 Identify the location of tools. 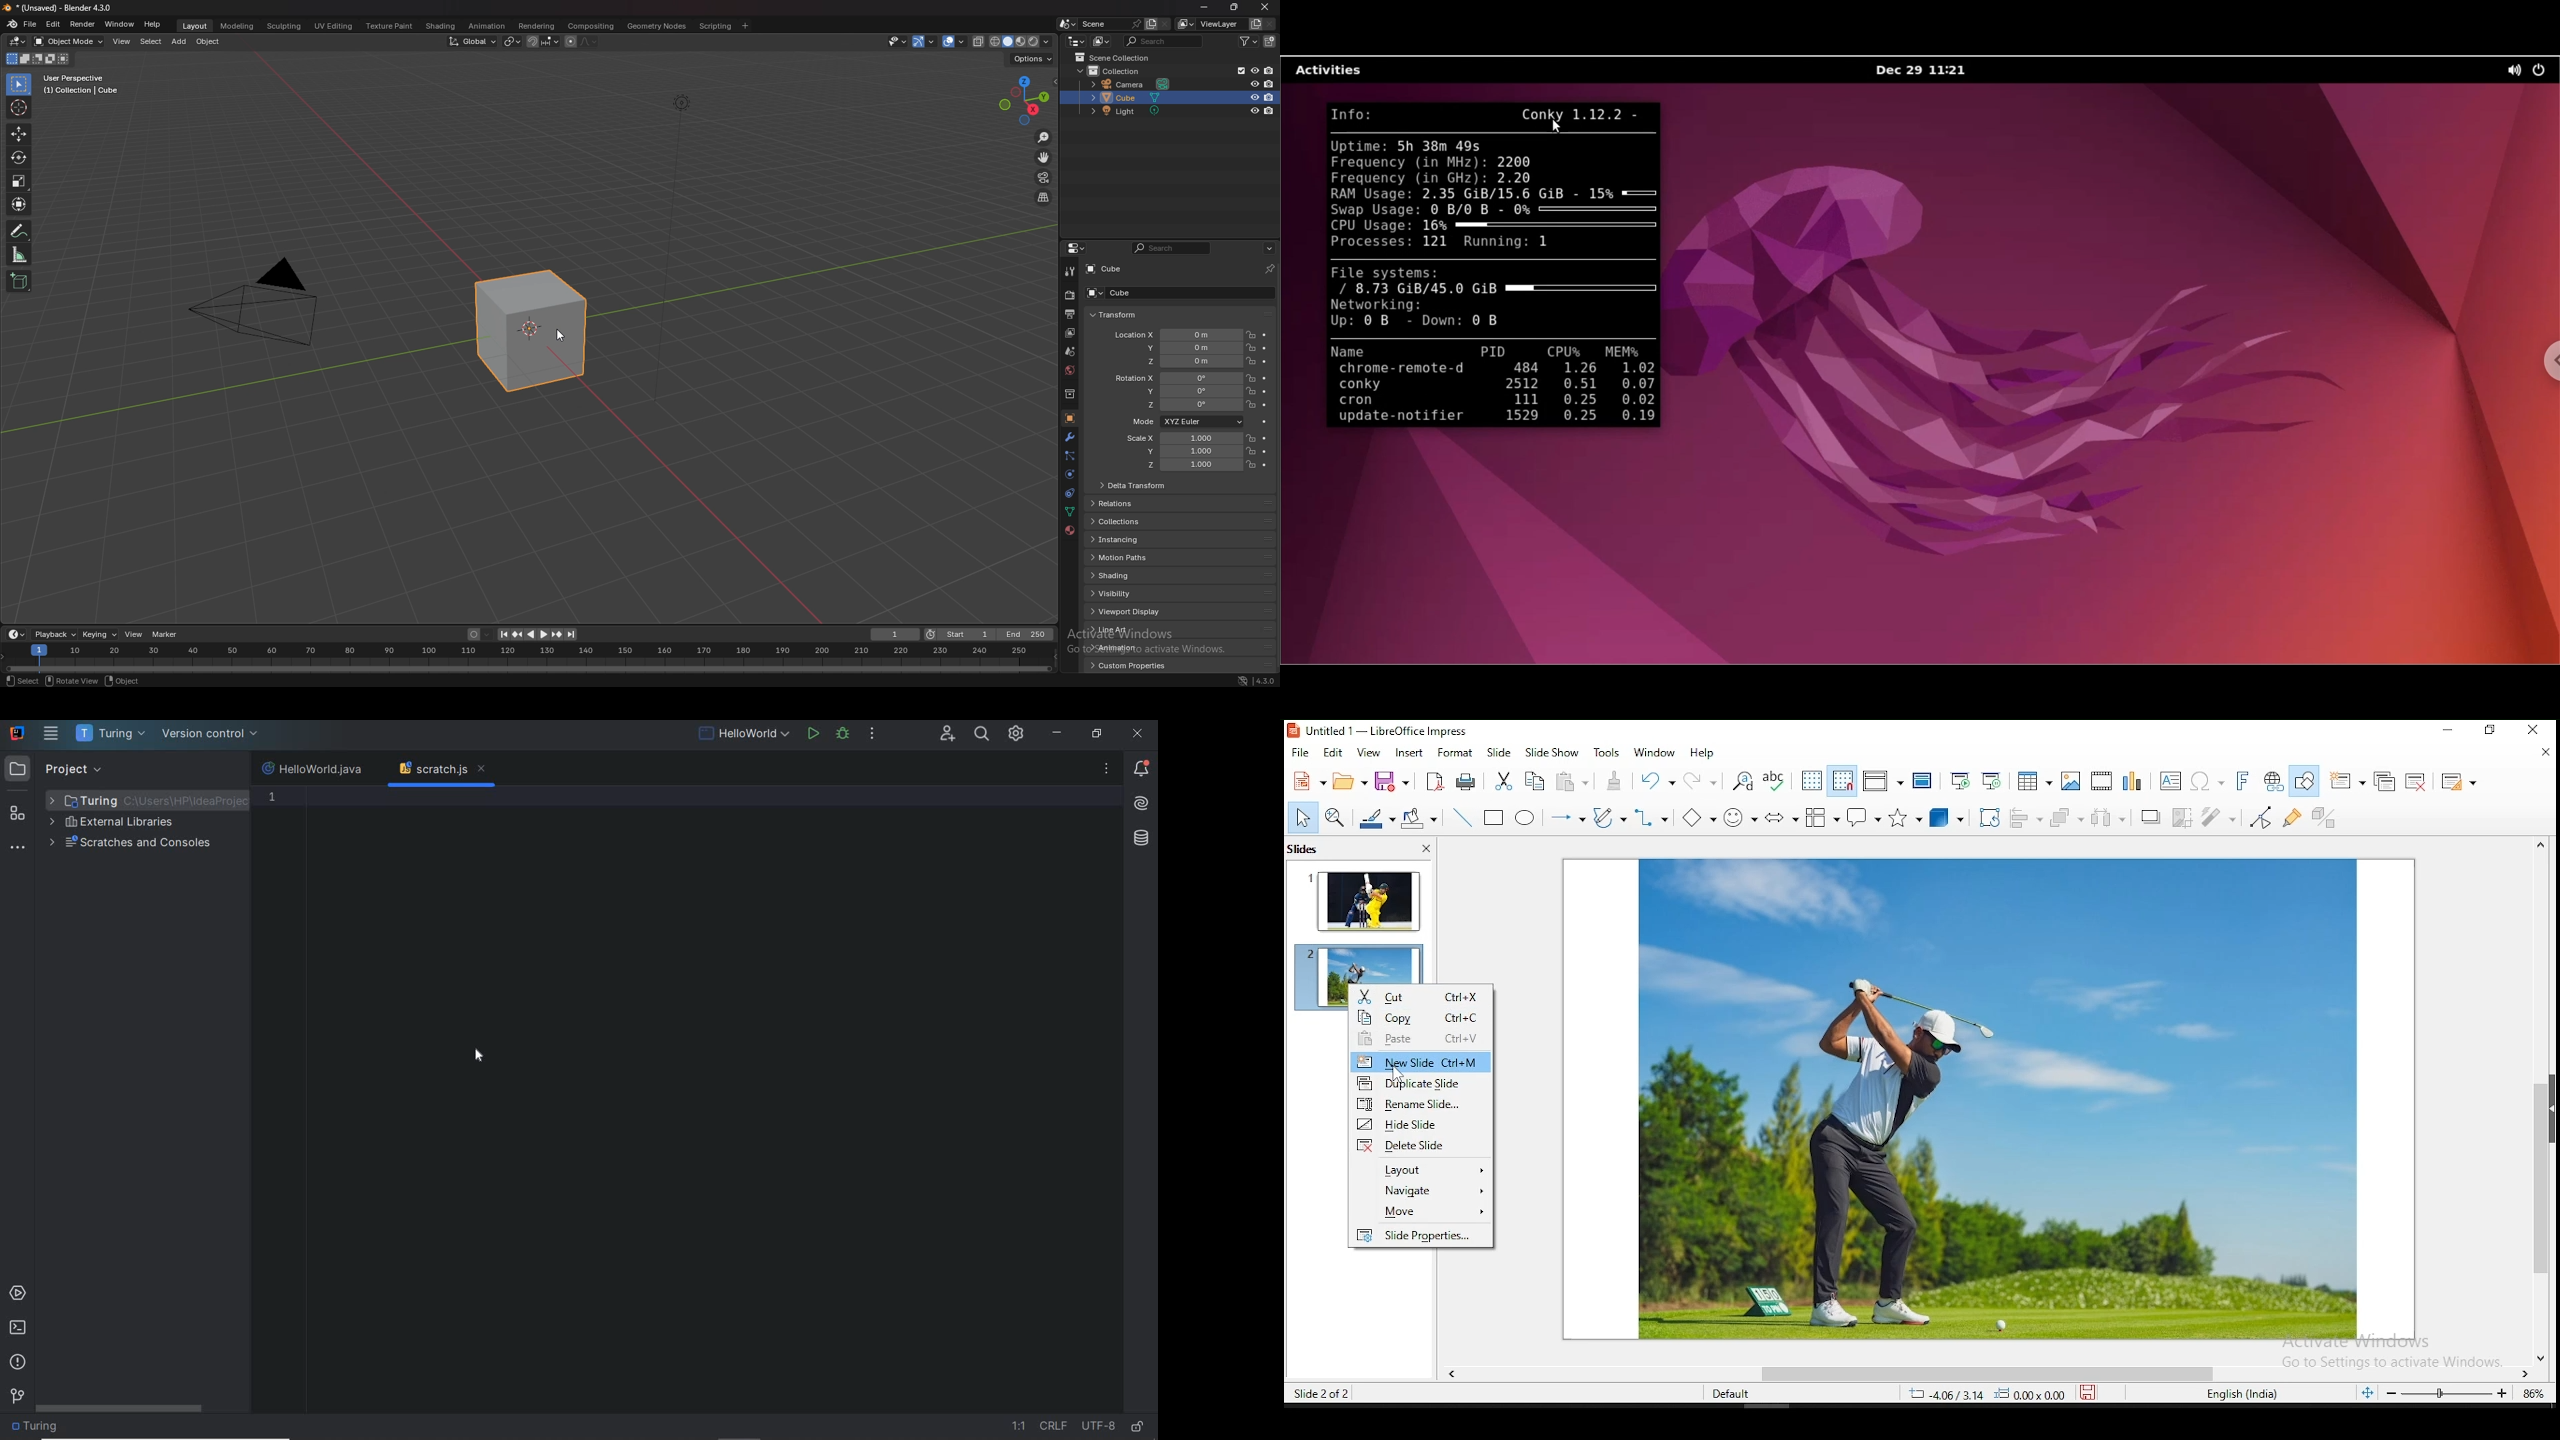
(1606, 753).